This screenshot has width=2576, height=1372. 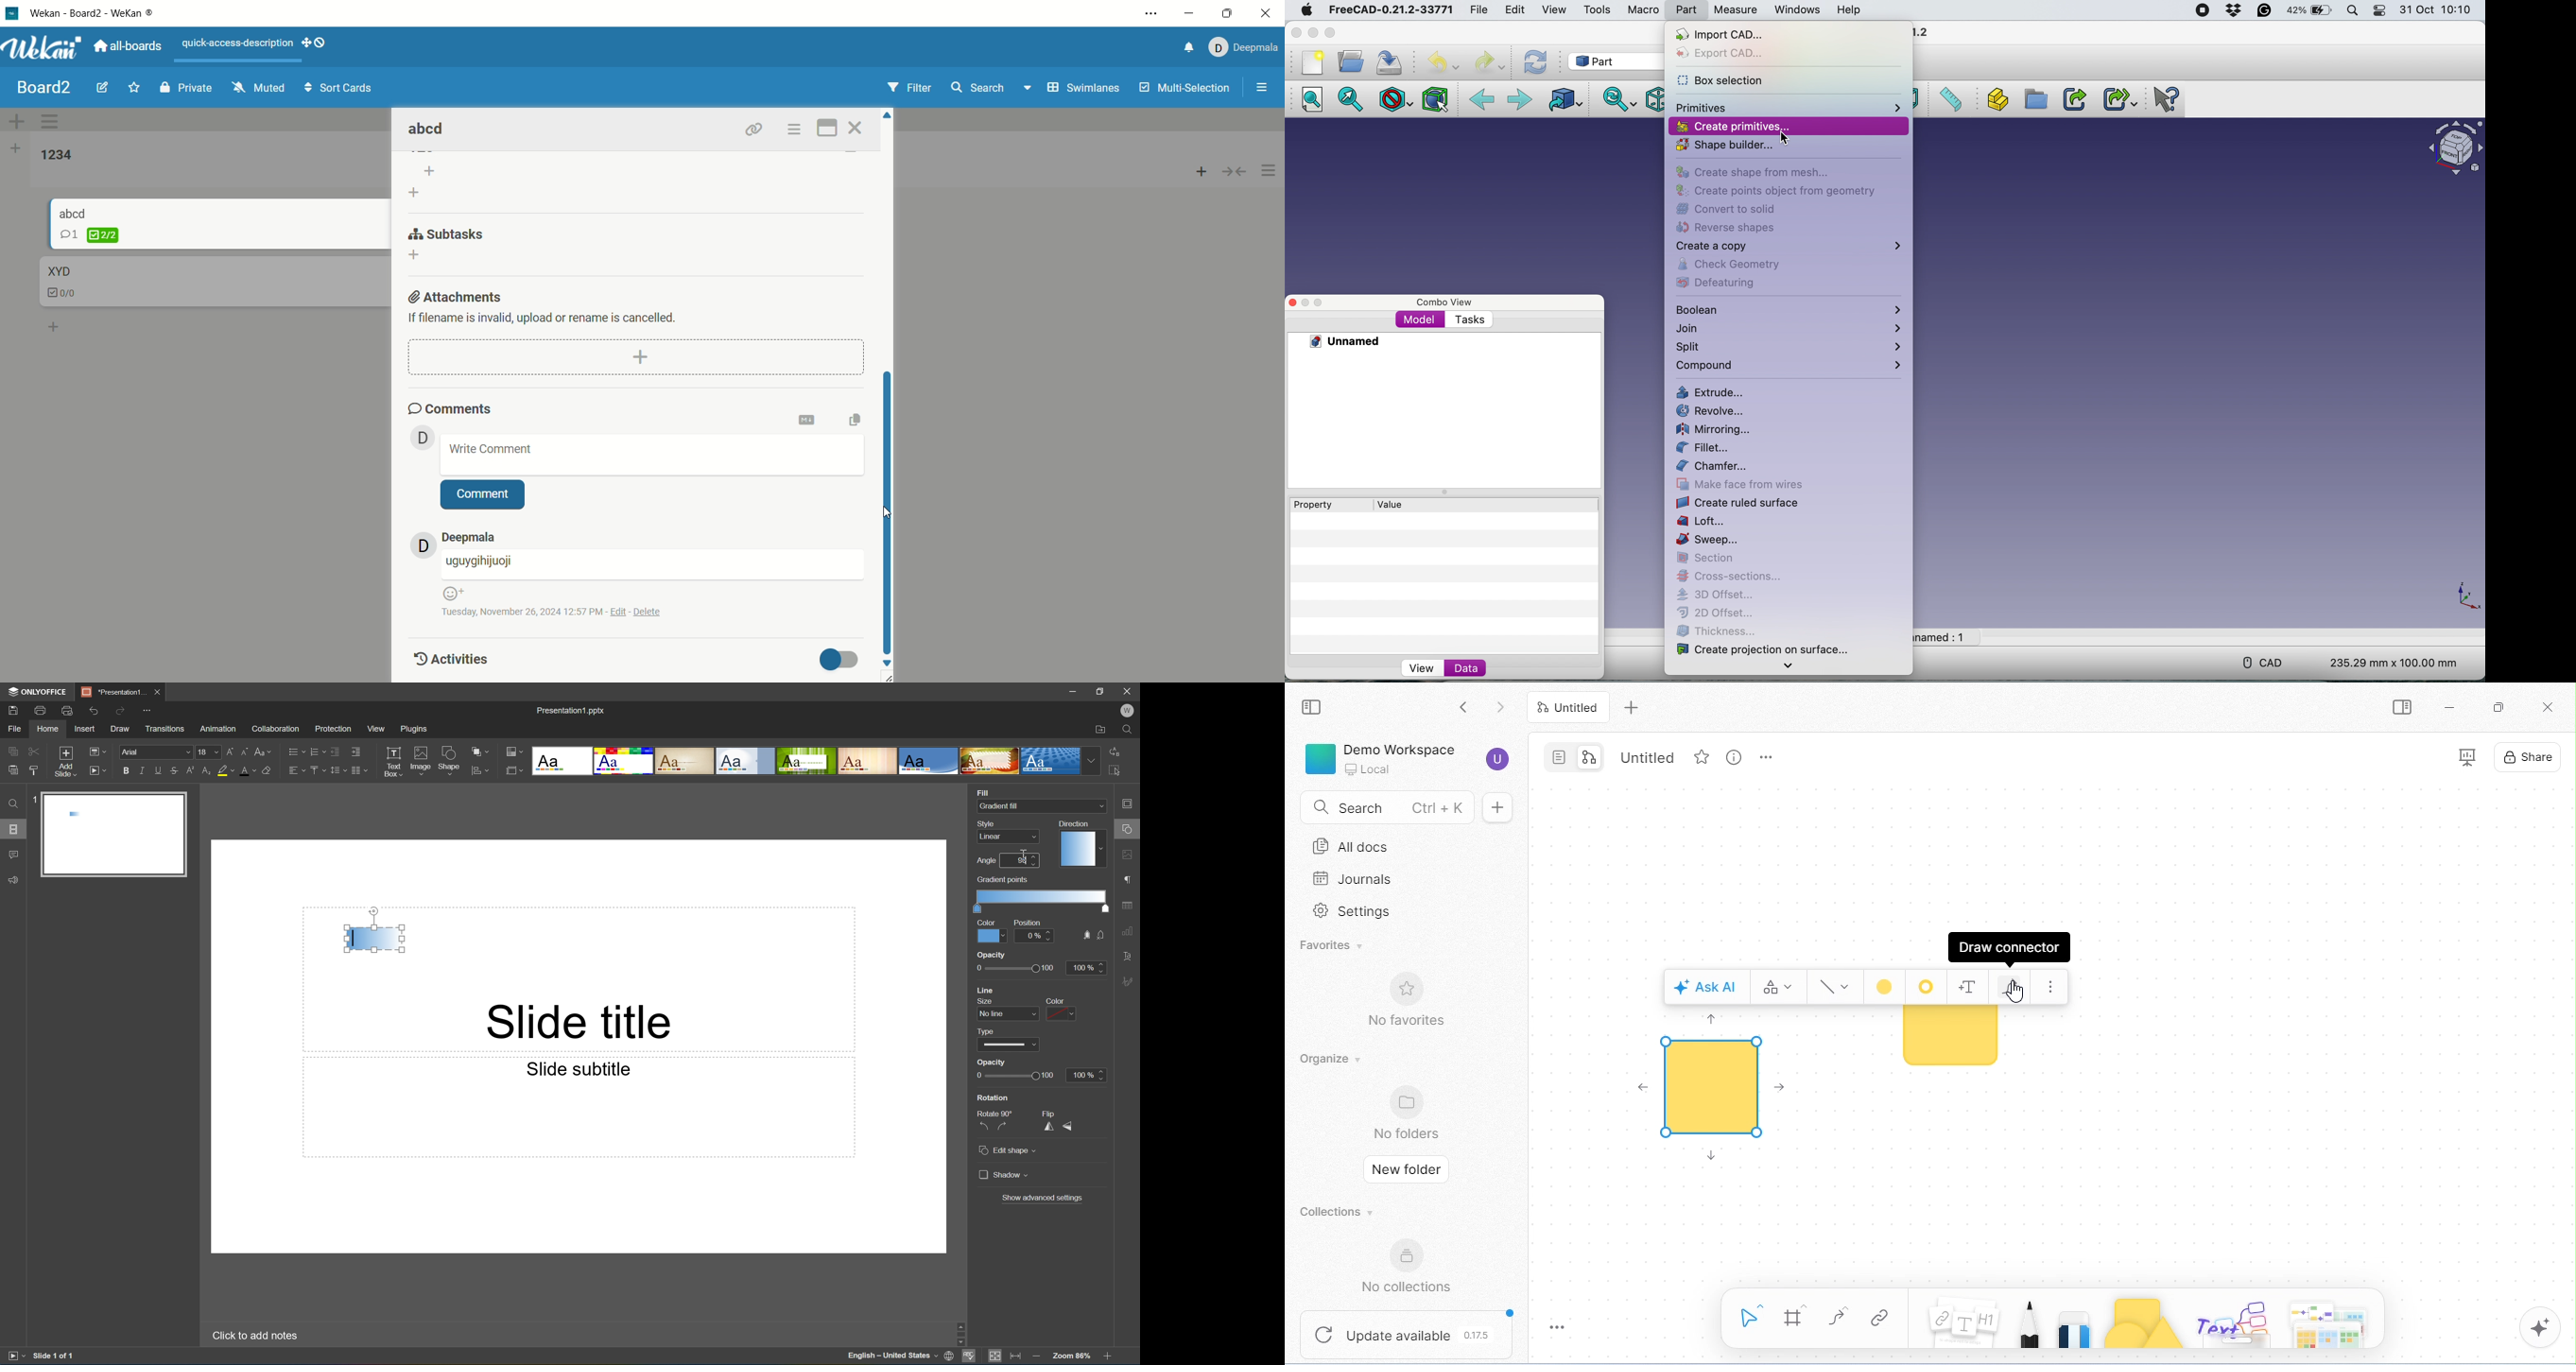 I want to click on Vertical align, so click(x=317, y=770).